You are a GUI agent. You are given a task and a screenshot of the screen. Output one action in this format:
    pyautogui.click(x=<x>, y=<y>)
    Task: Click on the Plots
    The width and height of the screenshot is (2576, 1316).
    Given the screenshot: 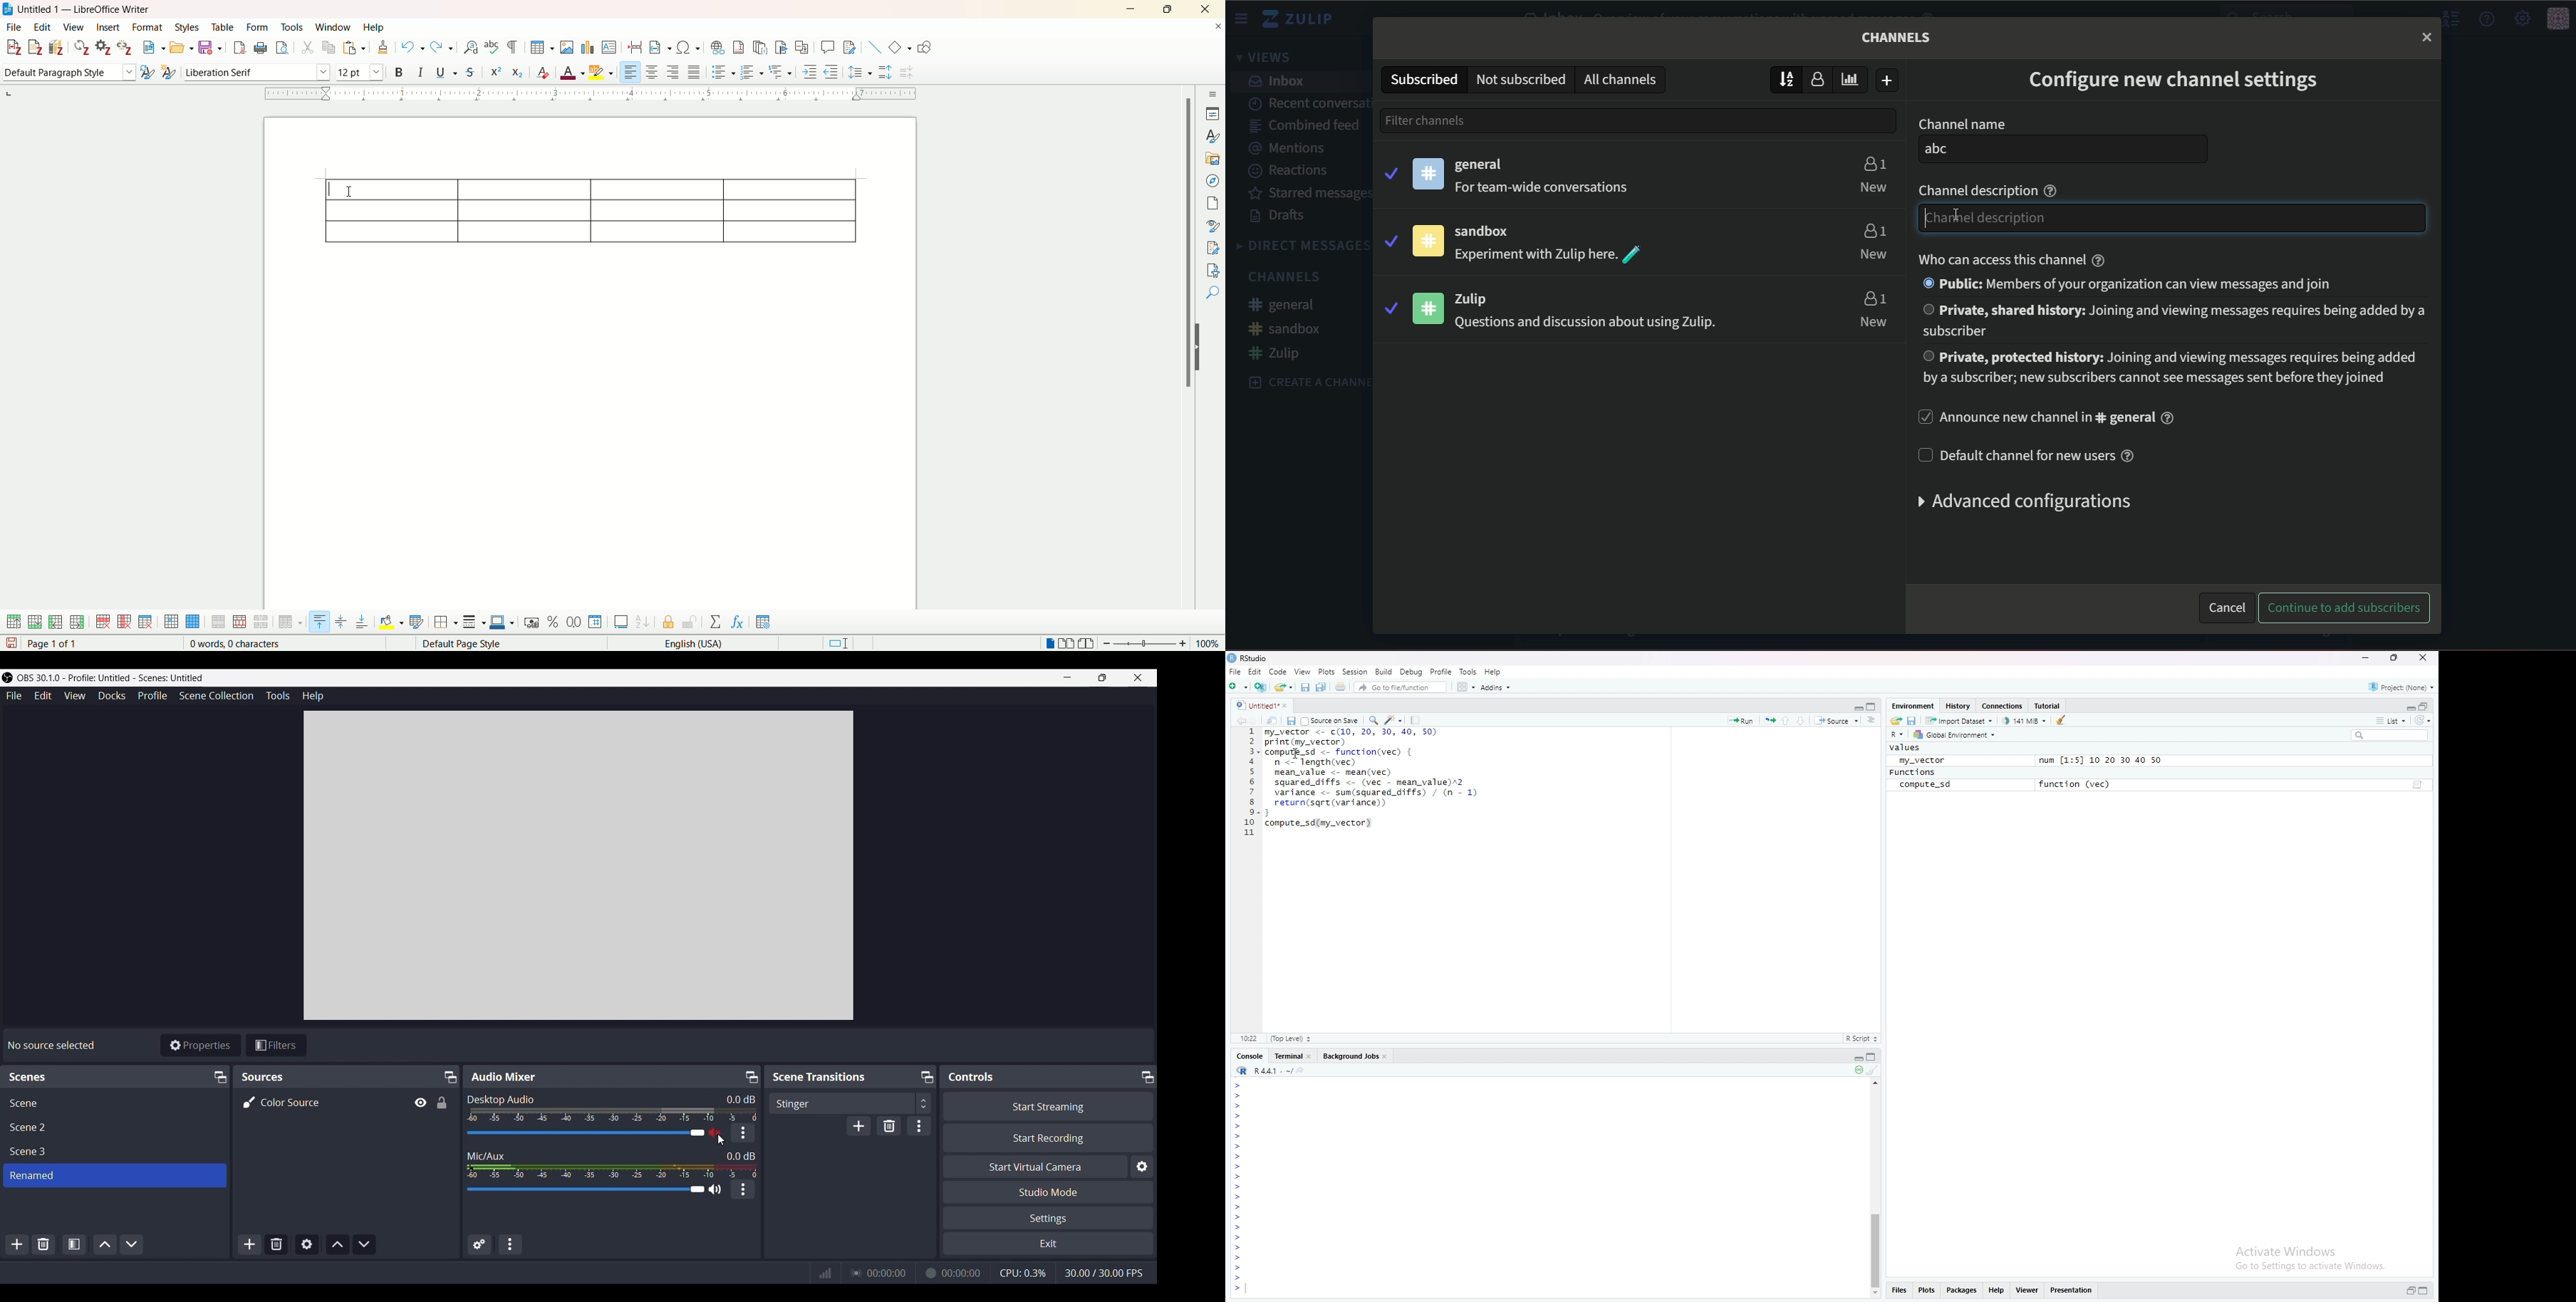 What is the action you would take?
    pyautogui.click(x=1926, y=1289)
    